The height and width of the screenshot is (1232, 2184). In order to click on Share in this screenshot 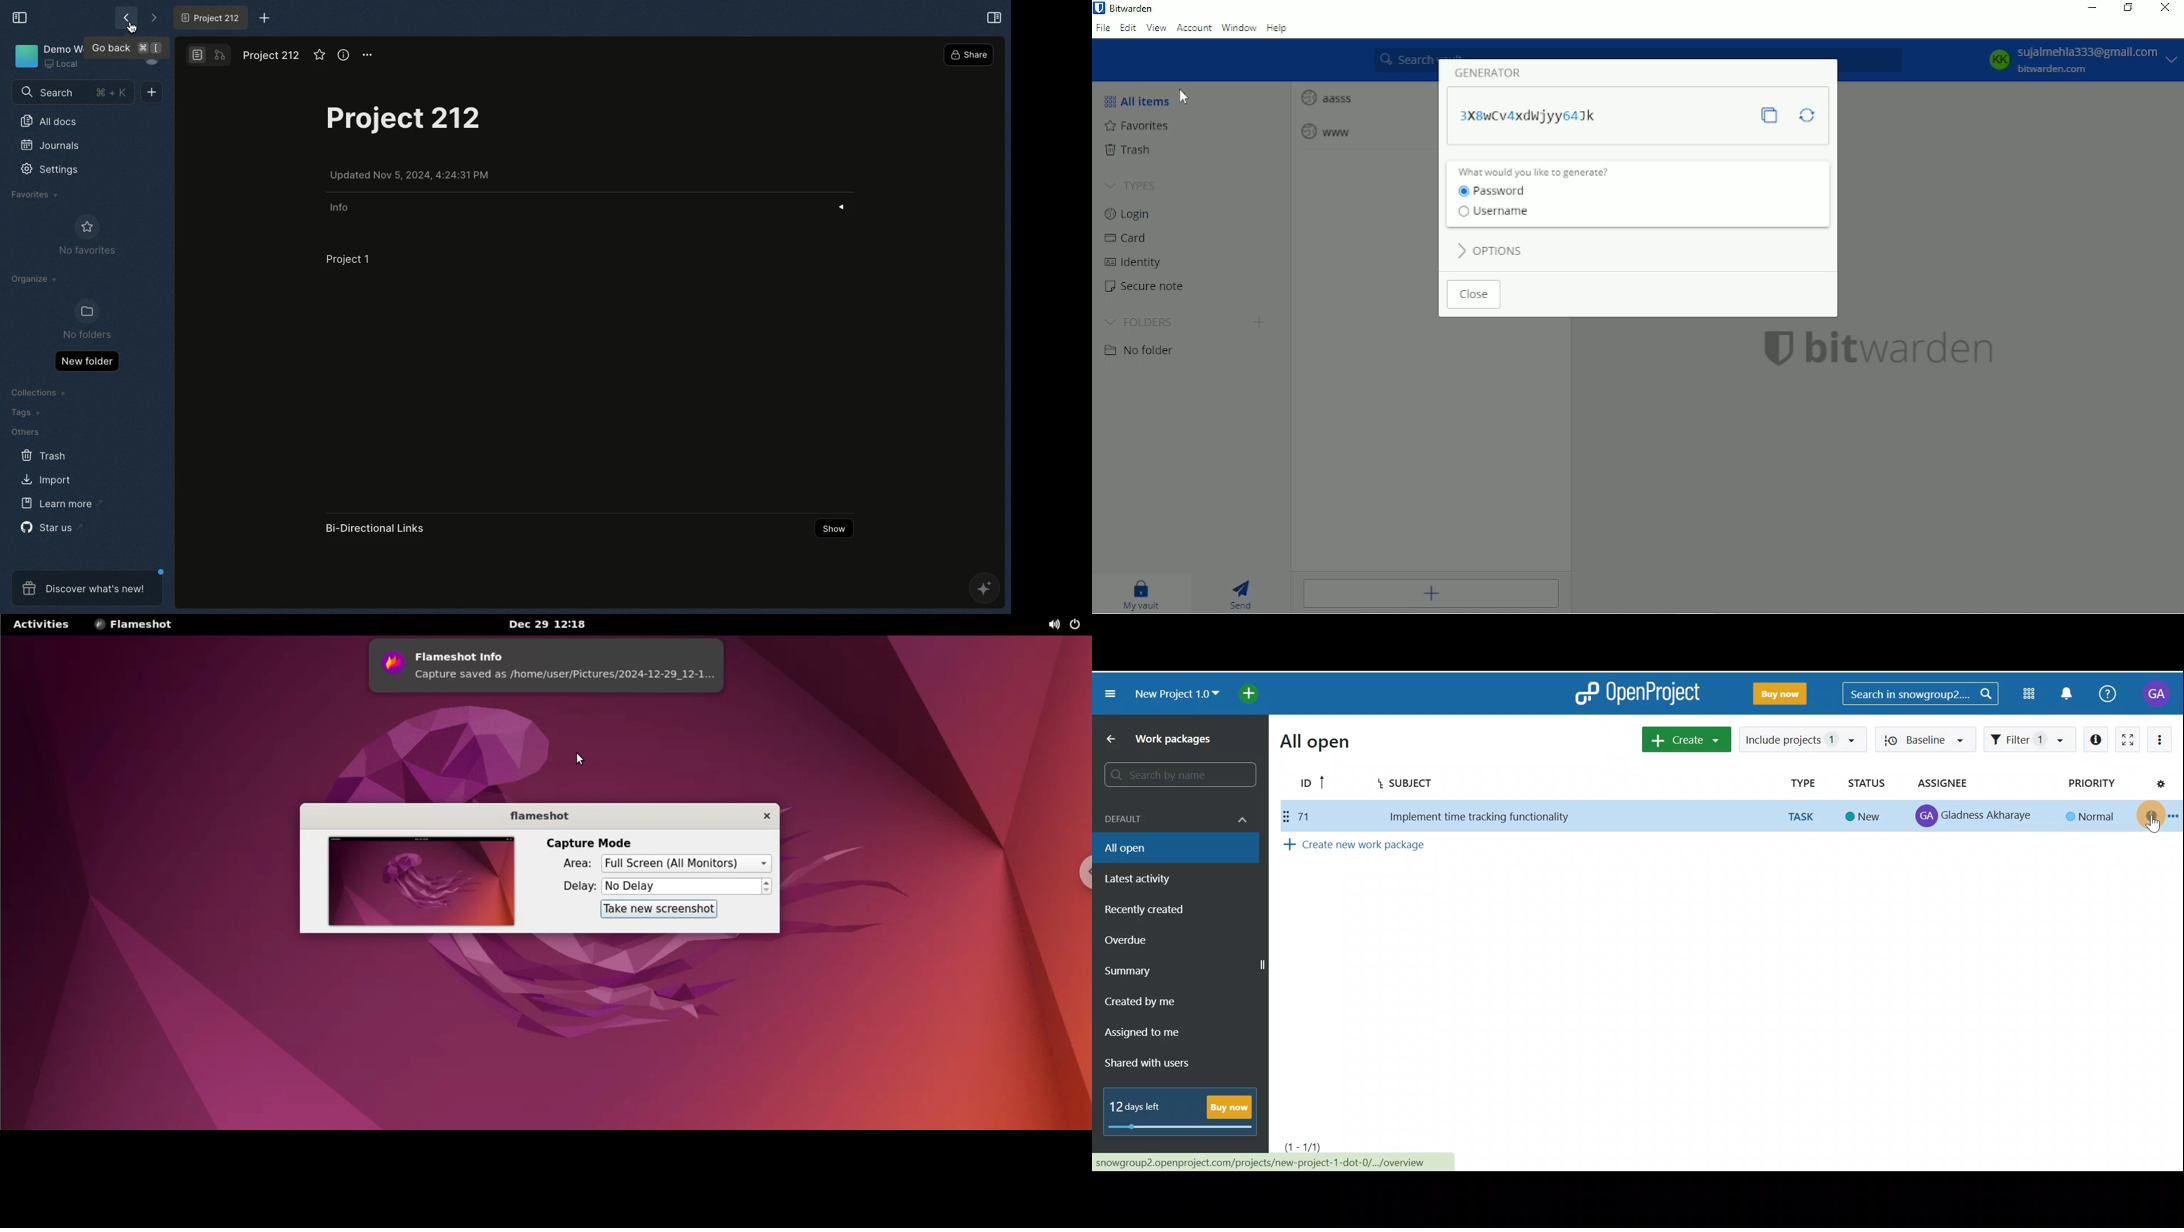, I will do `click(969, 54)`.